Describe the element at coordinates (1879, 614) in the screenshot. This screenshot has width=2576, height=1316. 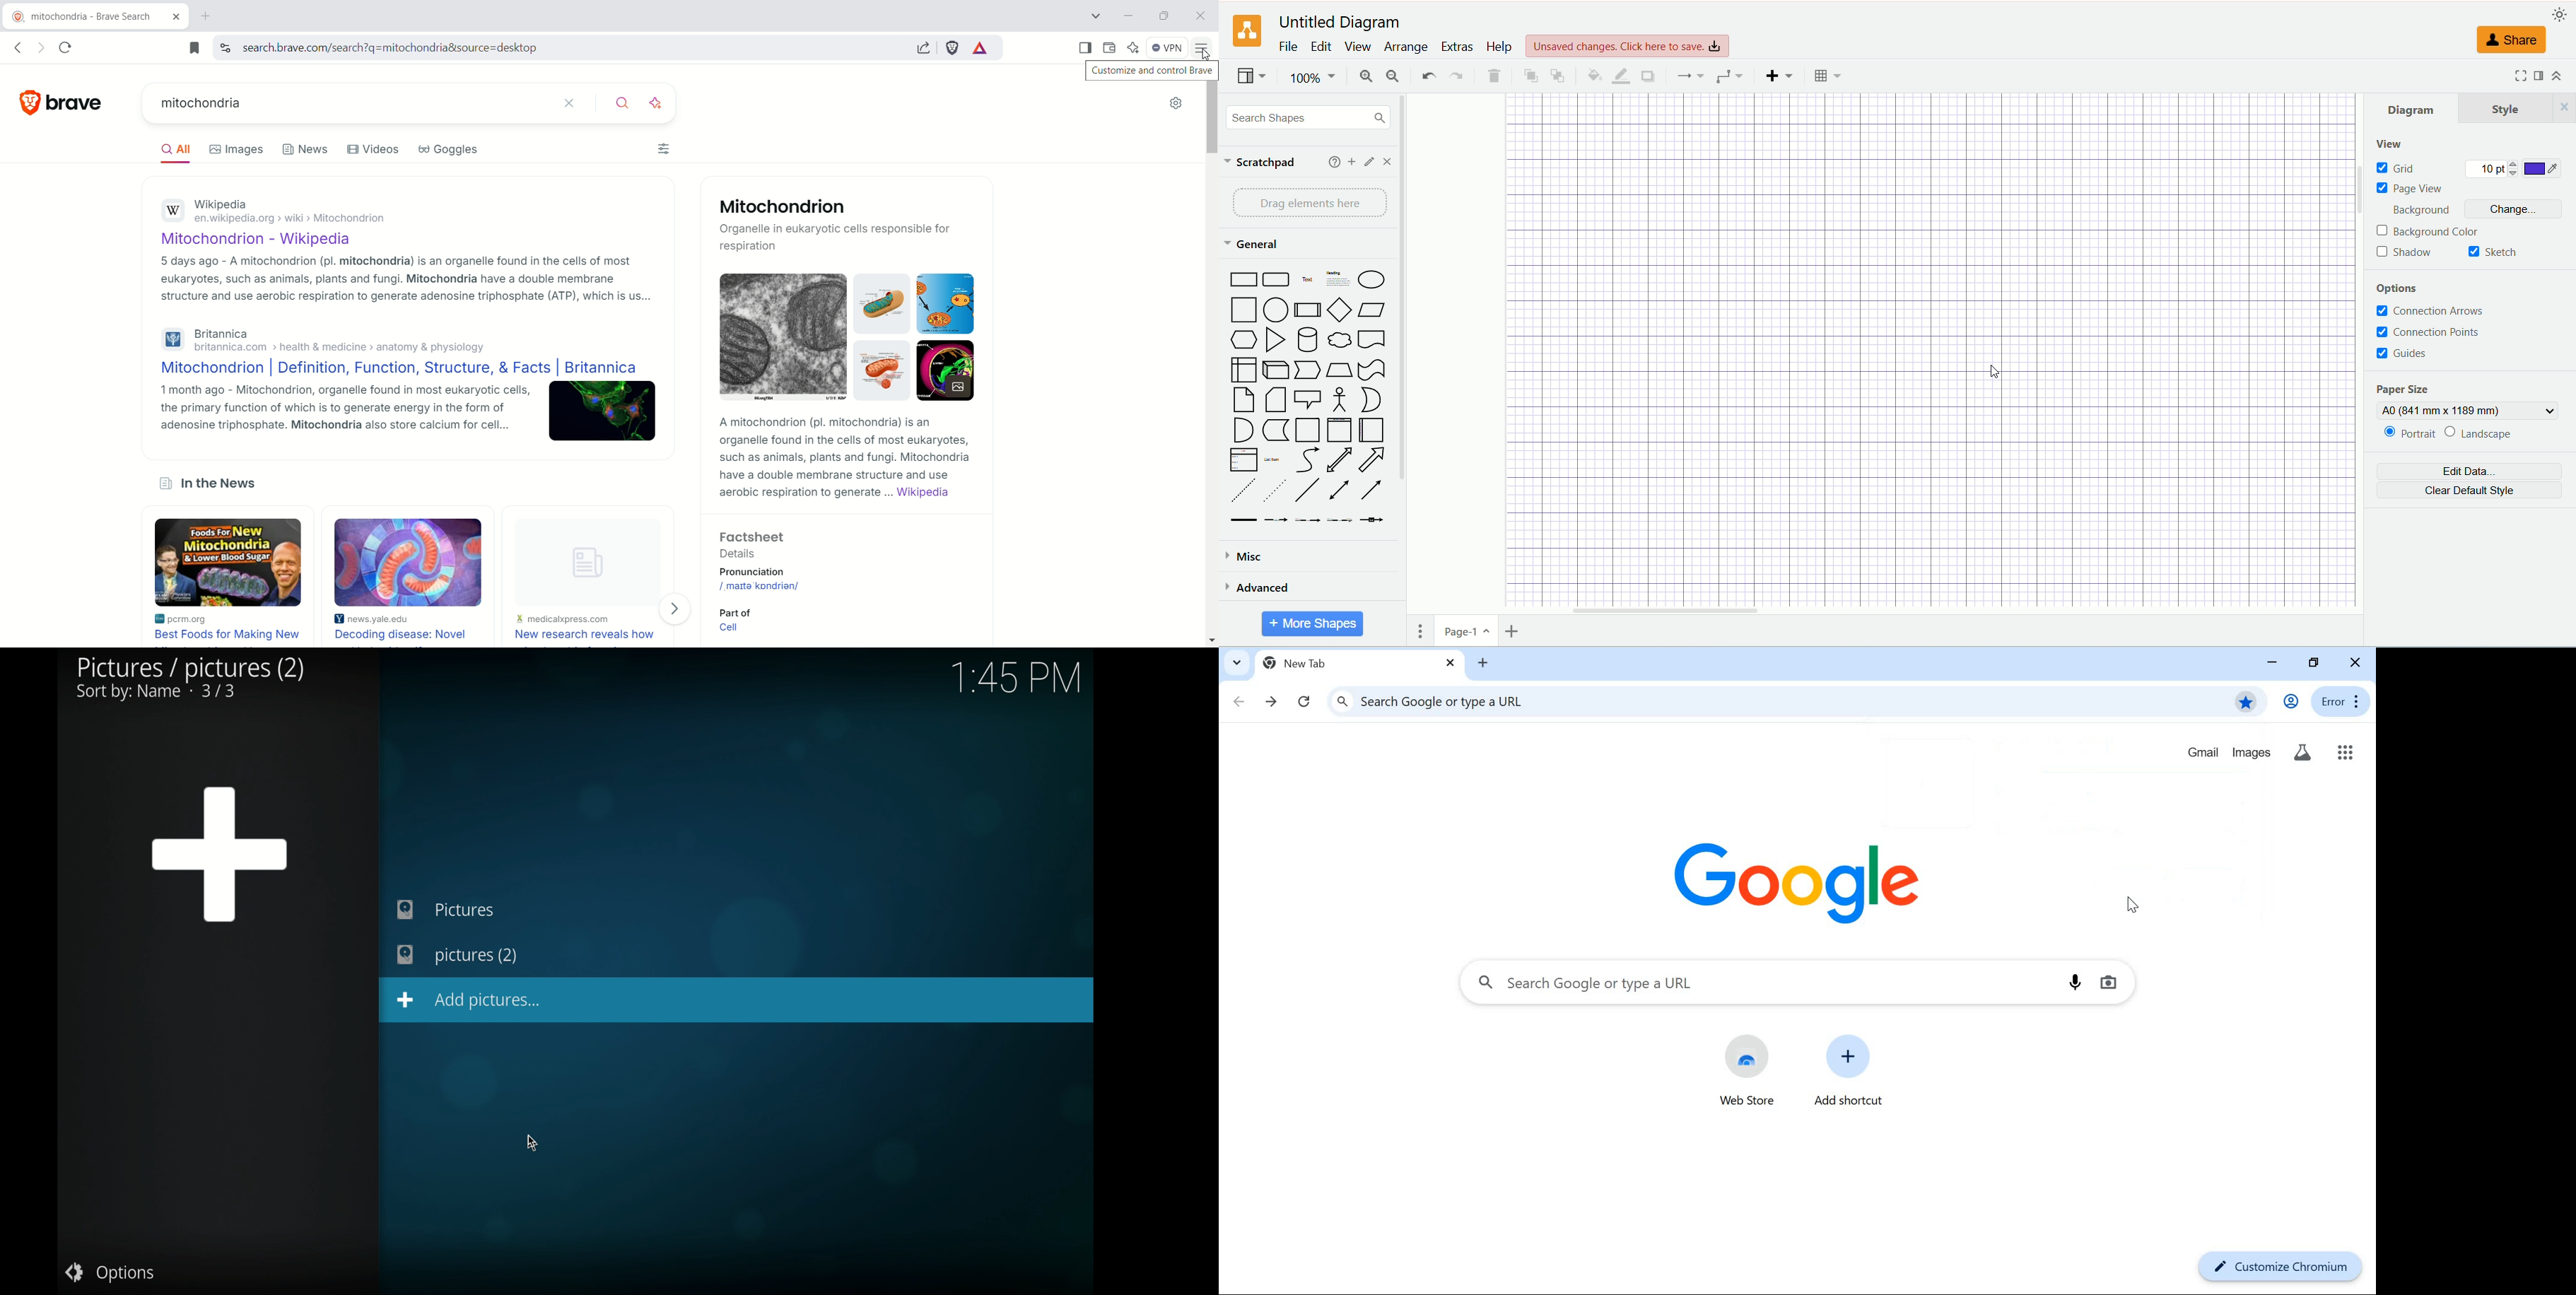
I see `horizontal scroll bar` at that location.